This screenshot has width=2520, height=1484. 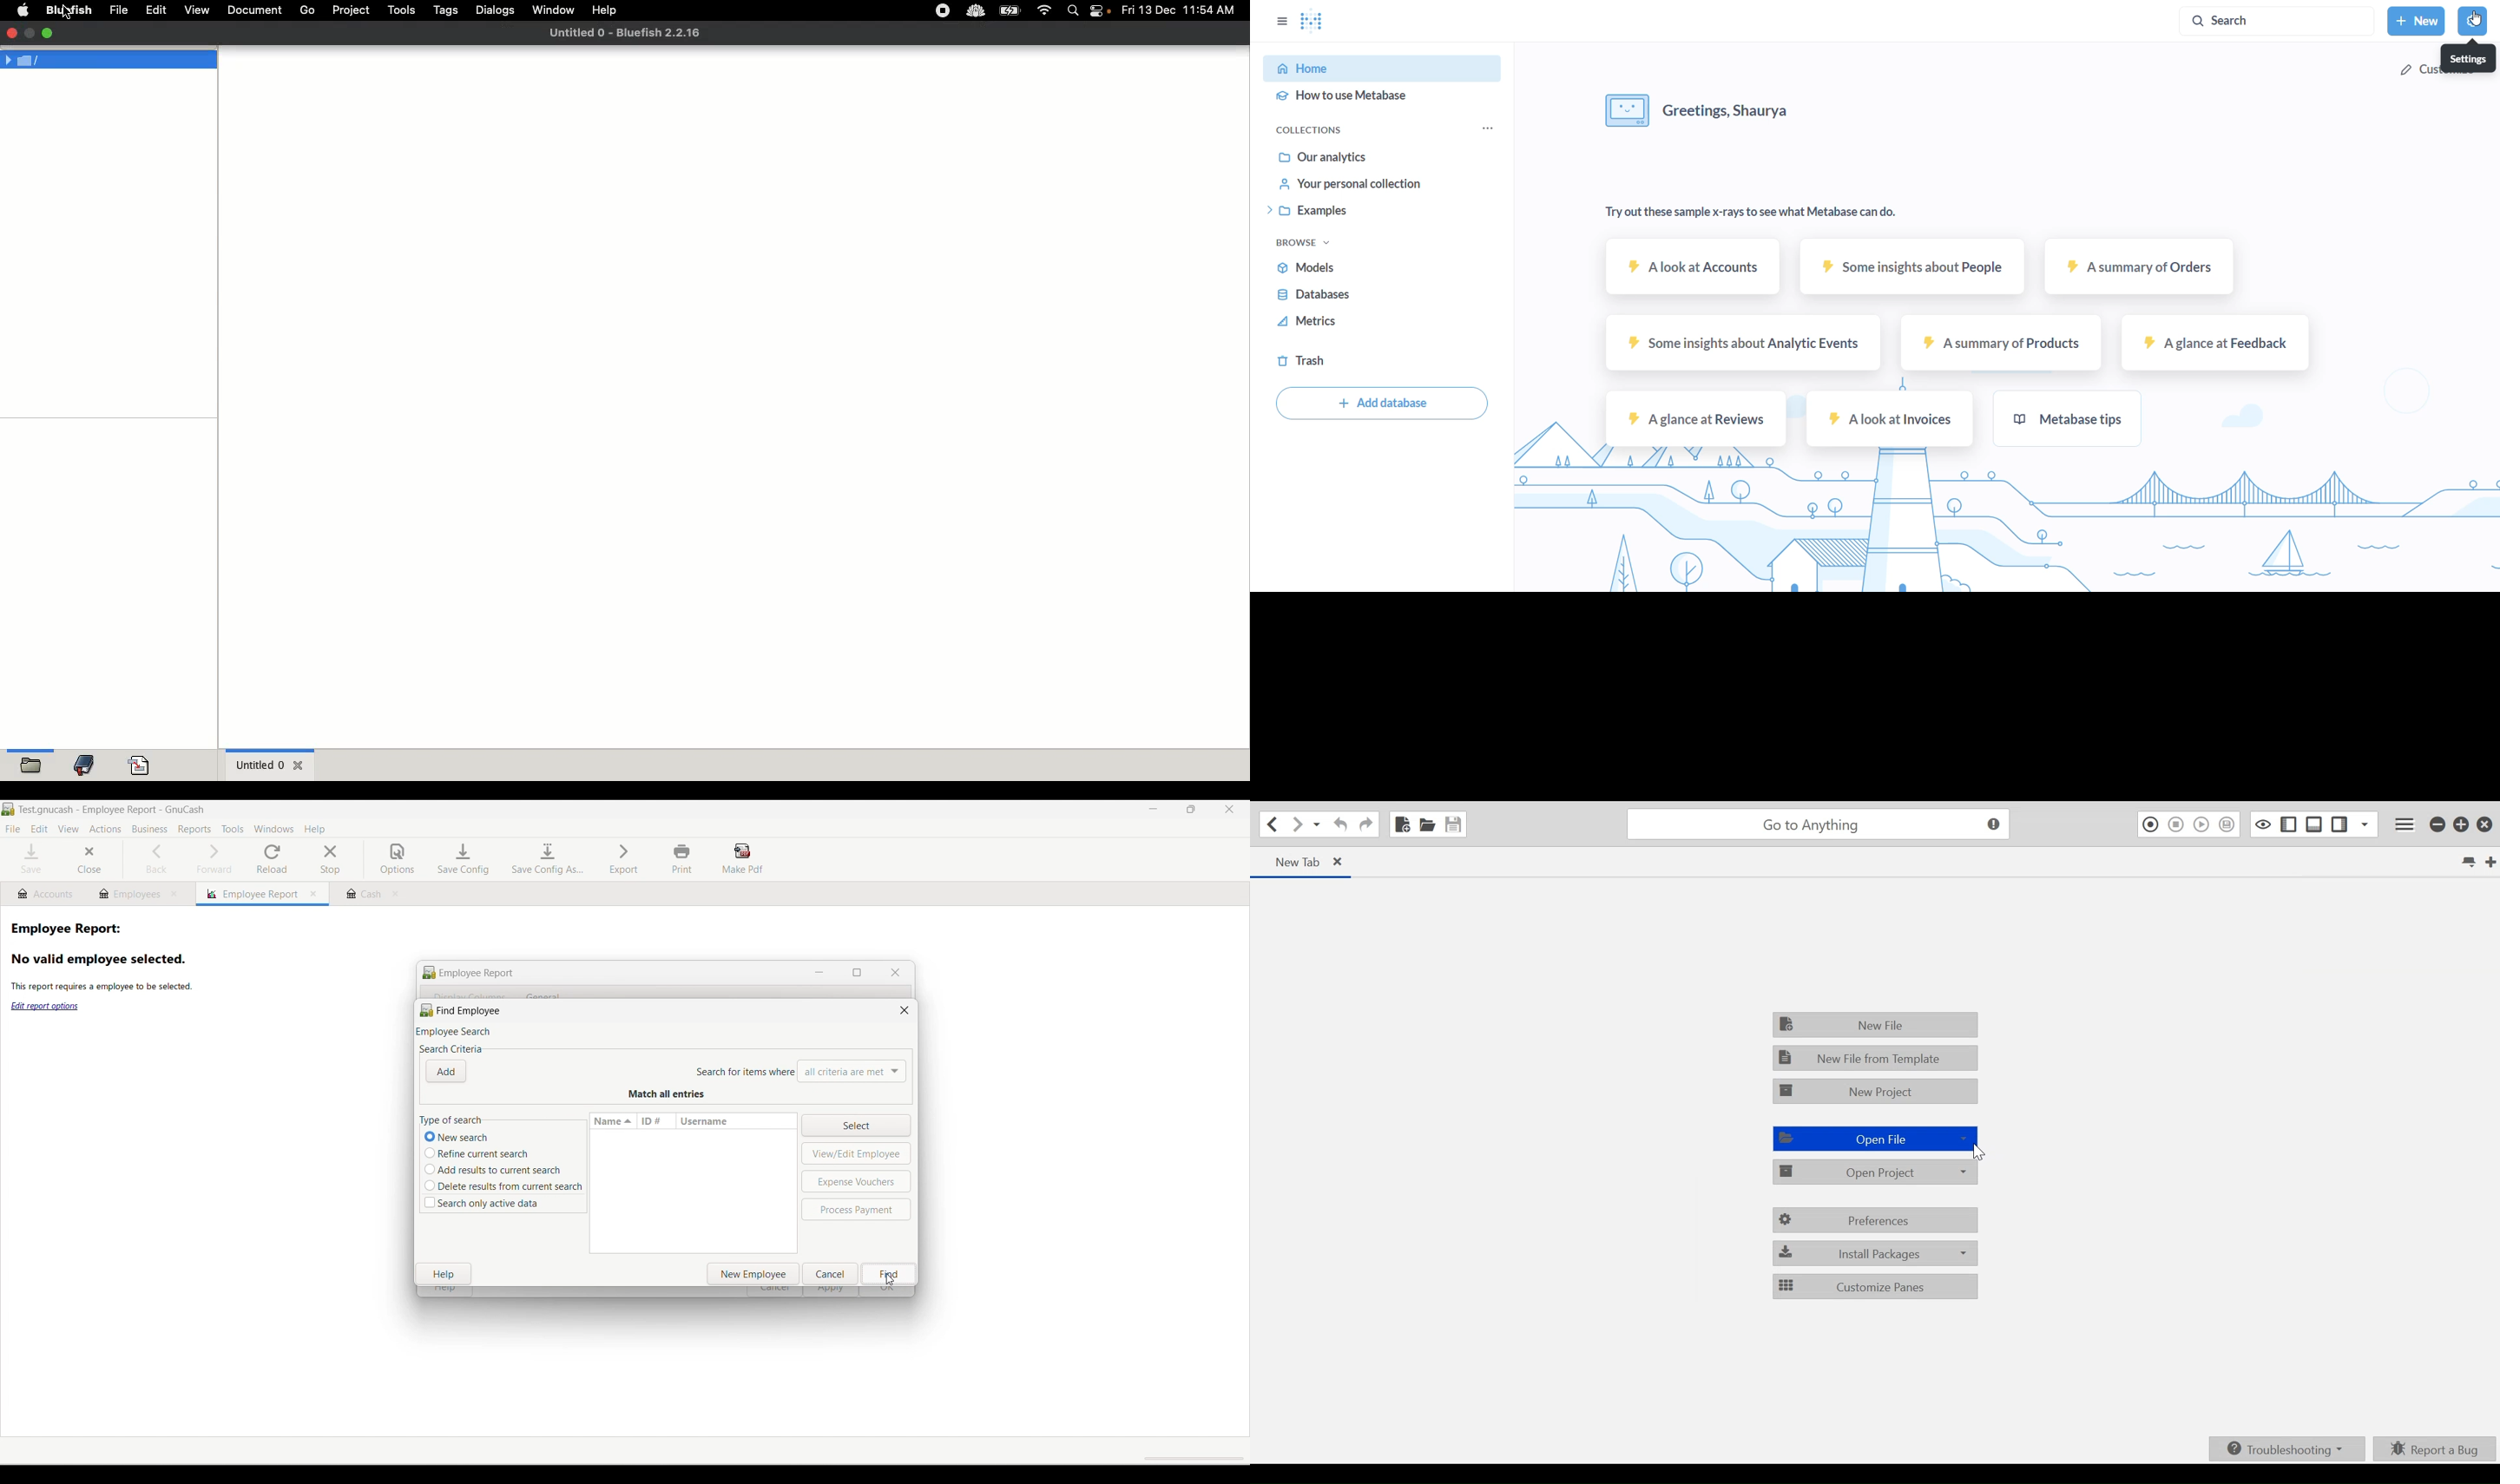 I want to click on Apple logo, so click(x=23, y=10).